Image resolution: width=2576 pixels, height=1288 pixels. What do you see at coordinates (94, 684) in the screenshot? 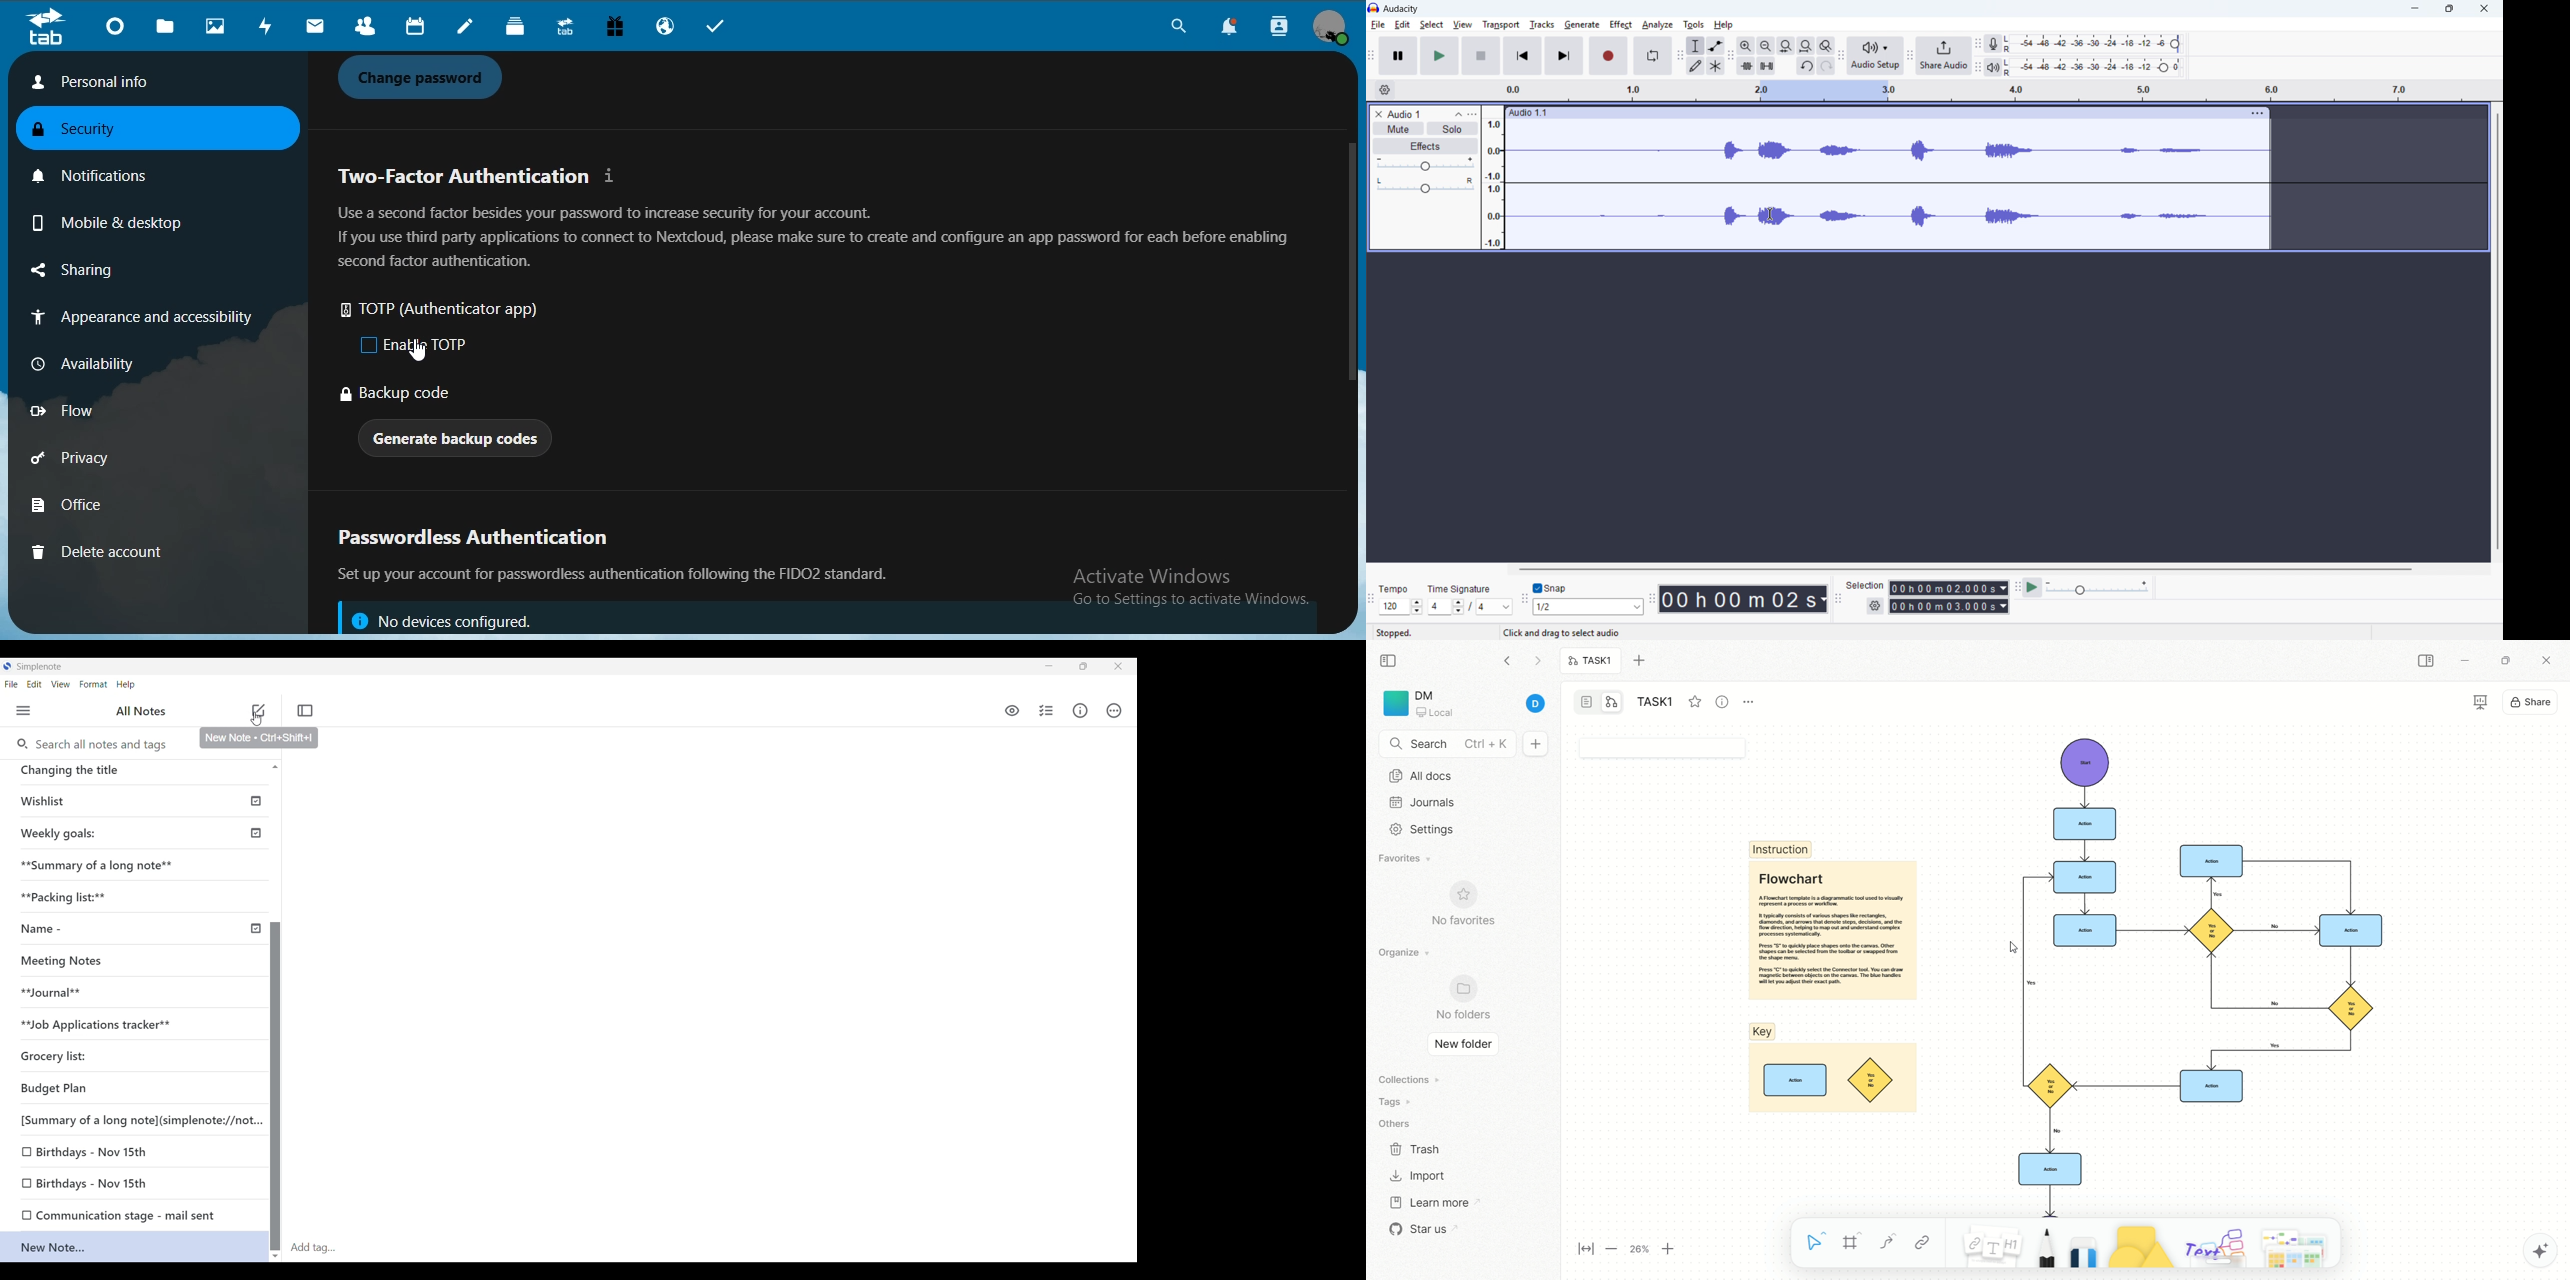
I see `Format menu` at bounding box center [94, 684].